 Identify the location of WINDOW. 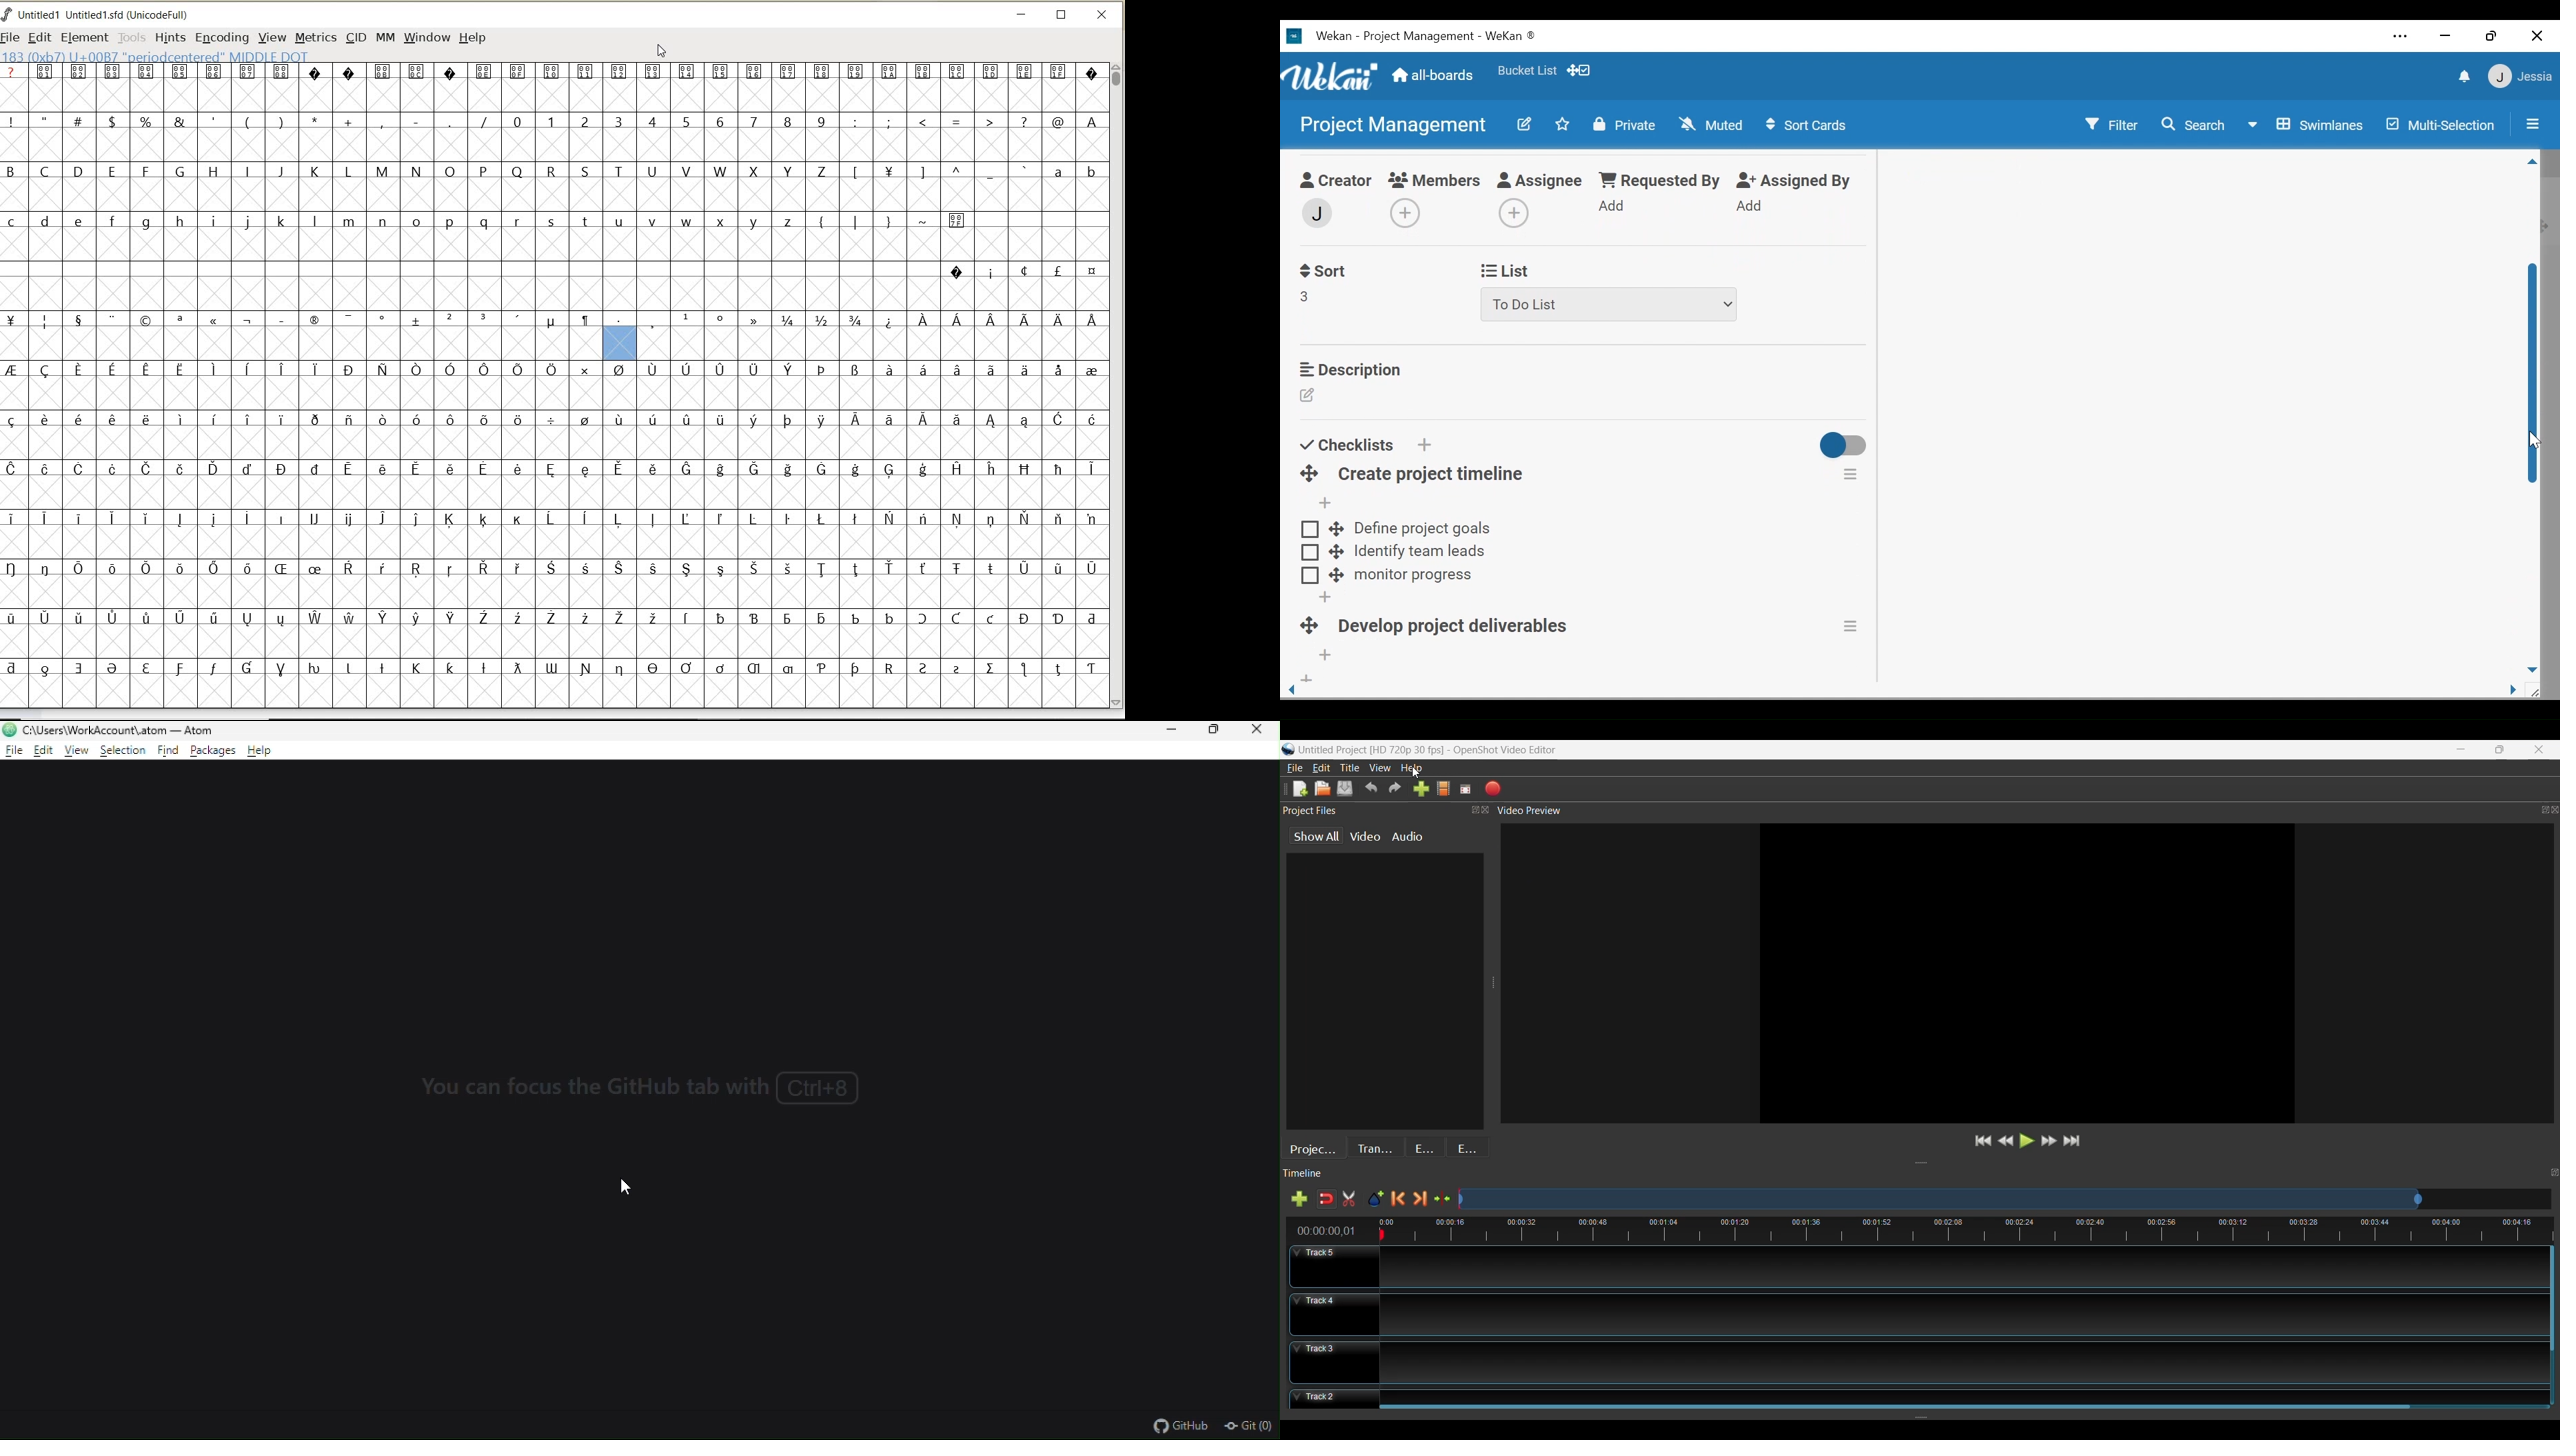
(427, 37).